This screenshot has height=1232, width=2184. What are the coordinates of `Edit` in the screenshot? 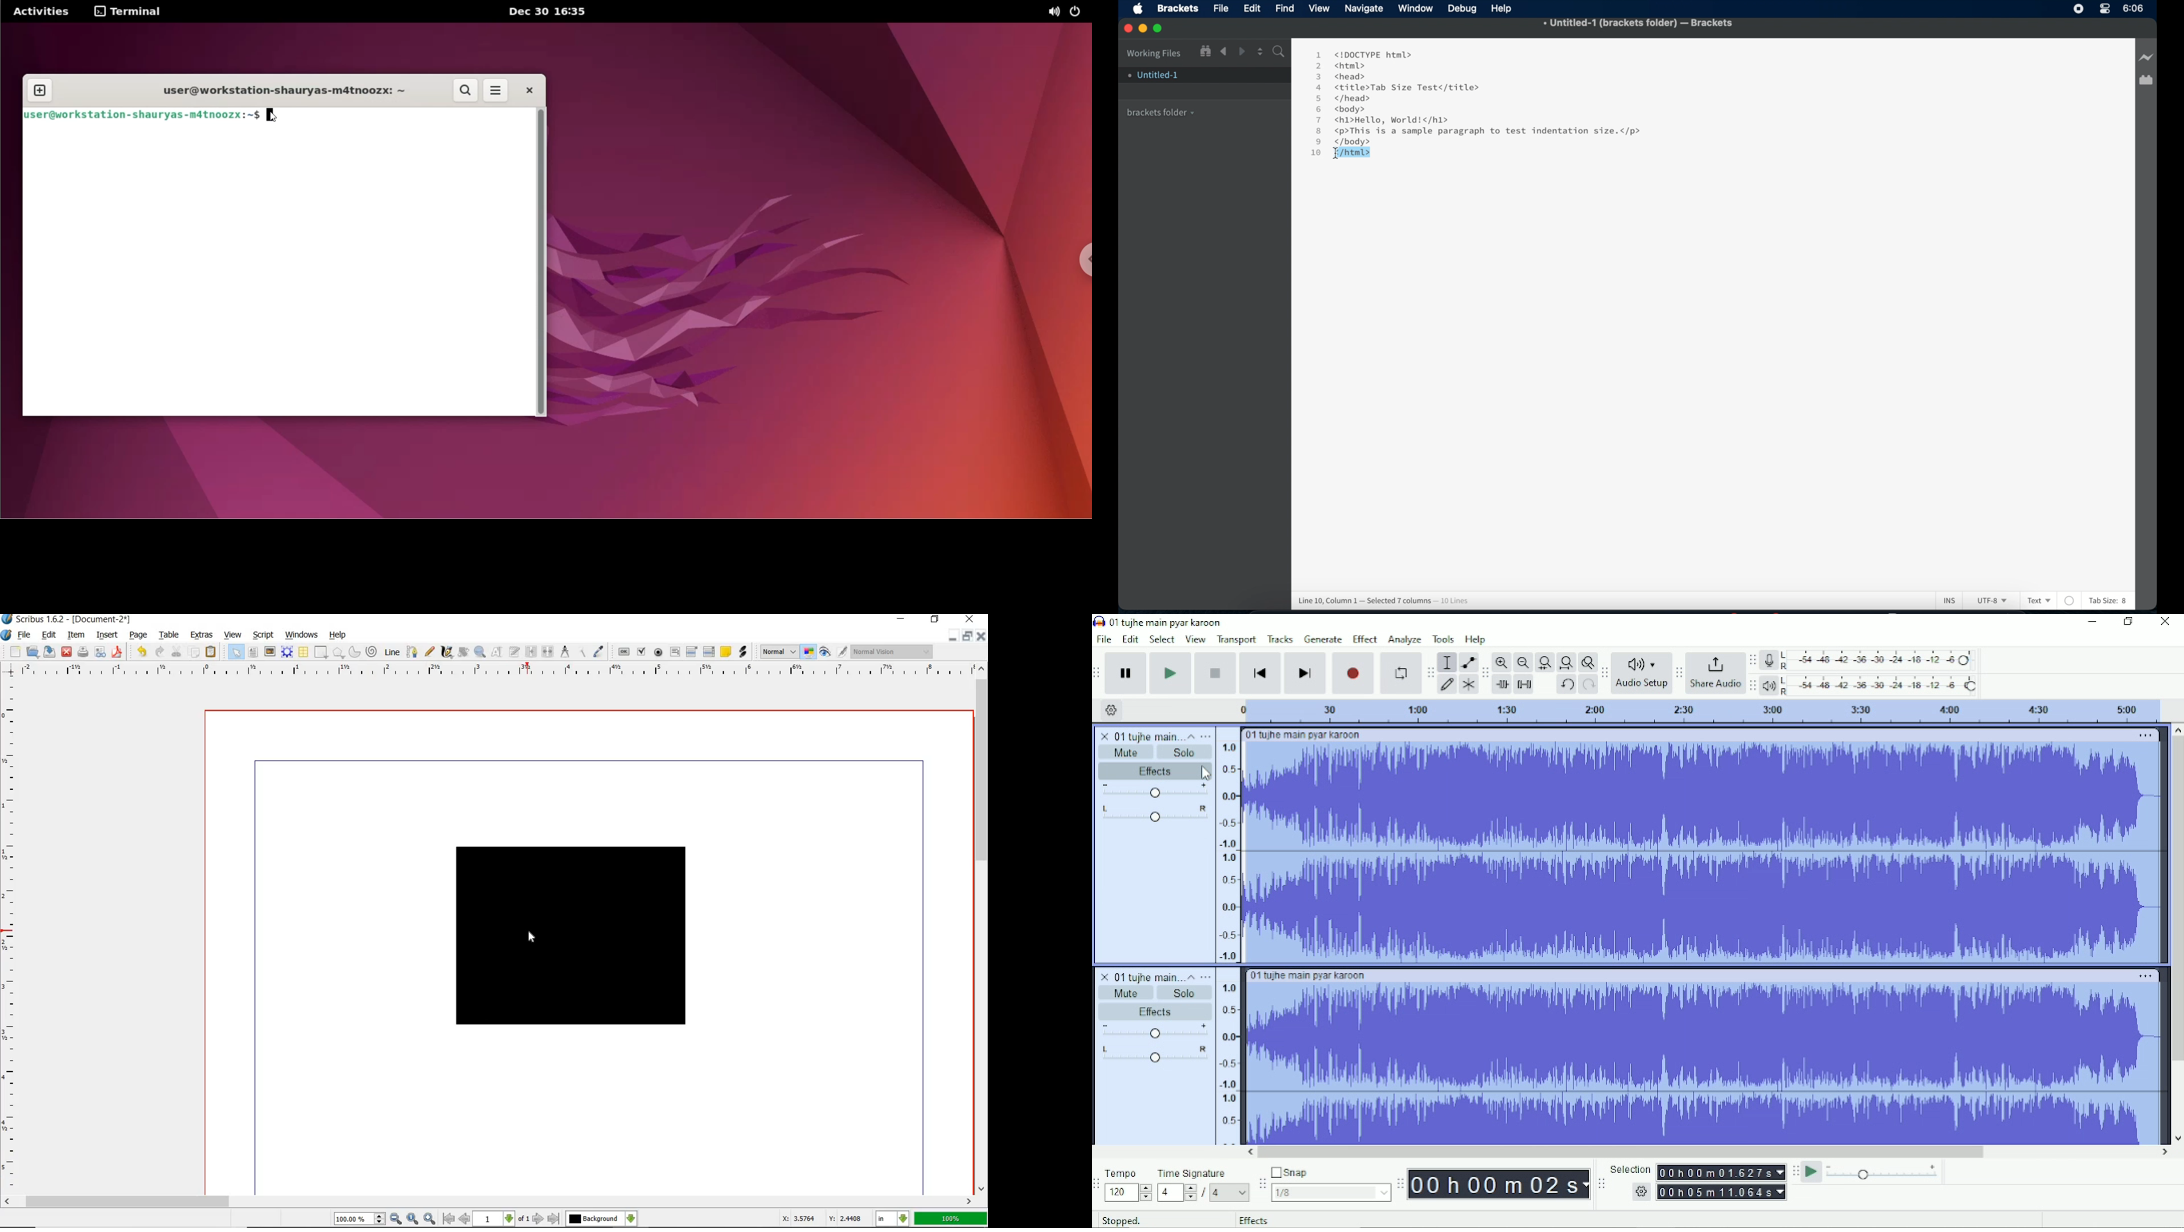 It's located at (1131, 640).